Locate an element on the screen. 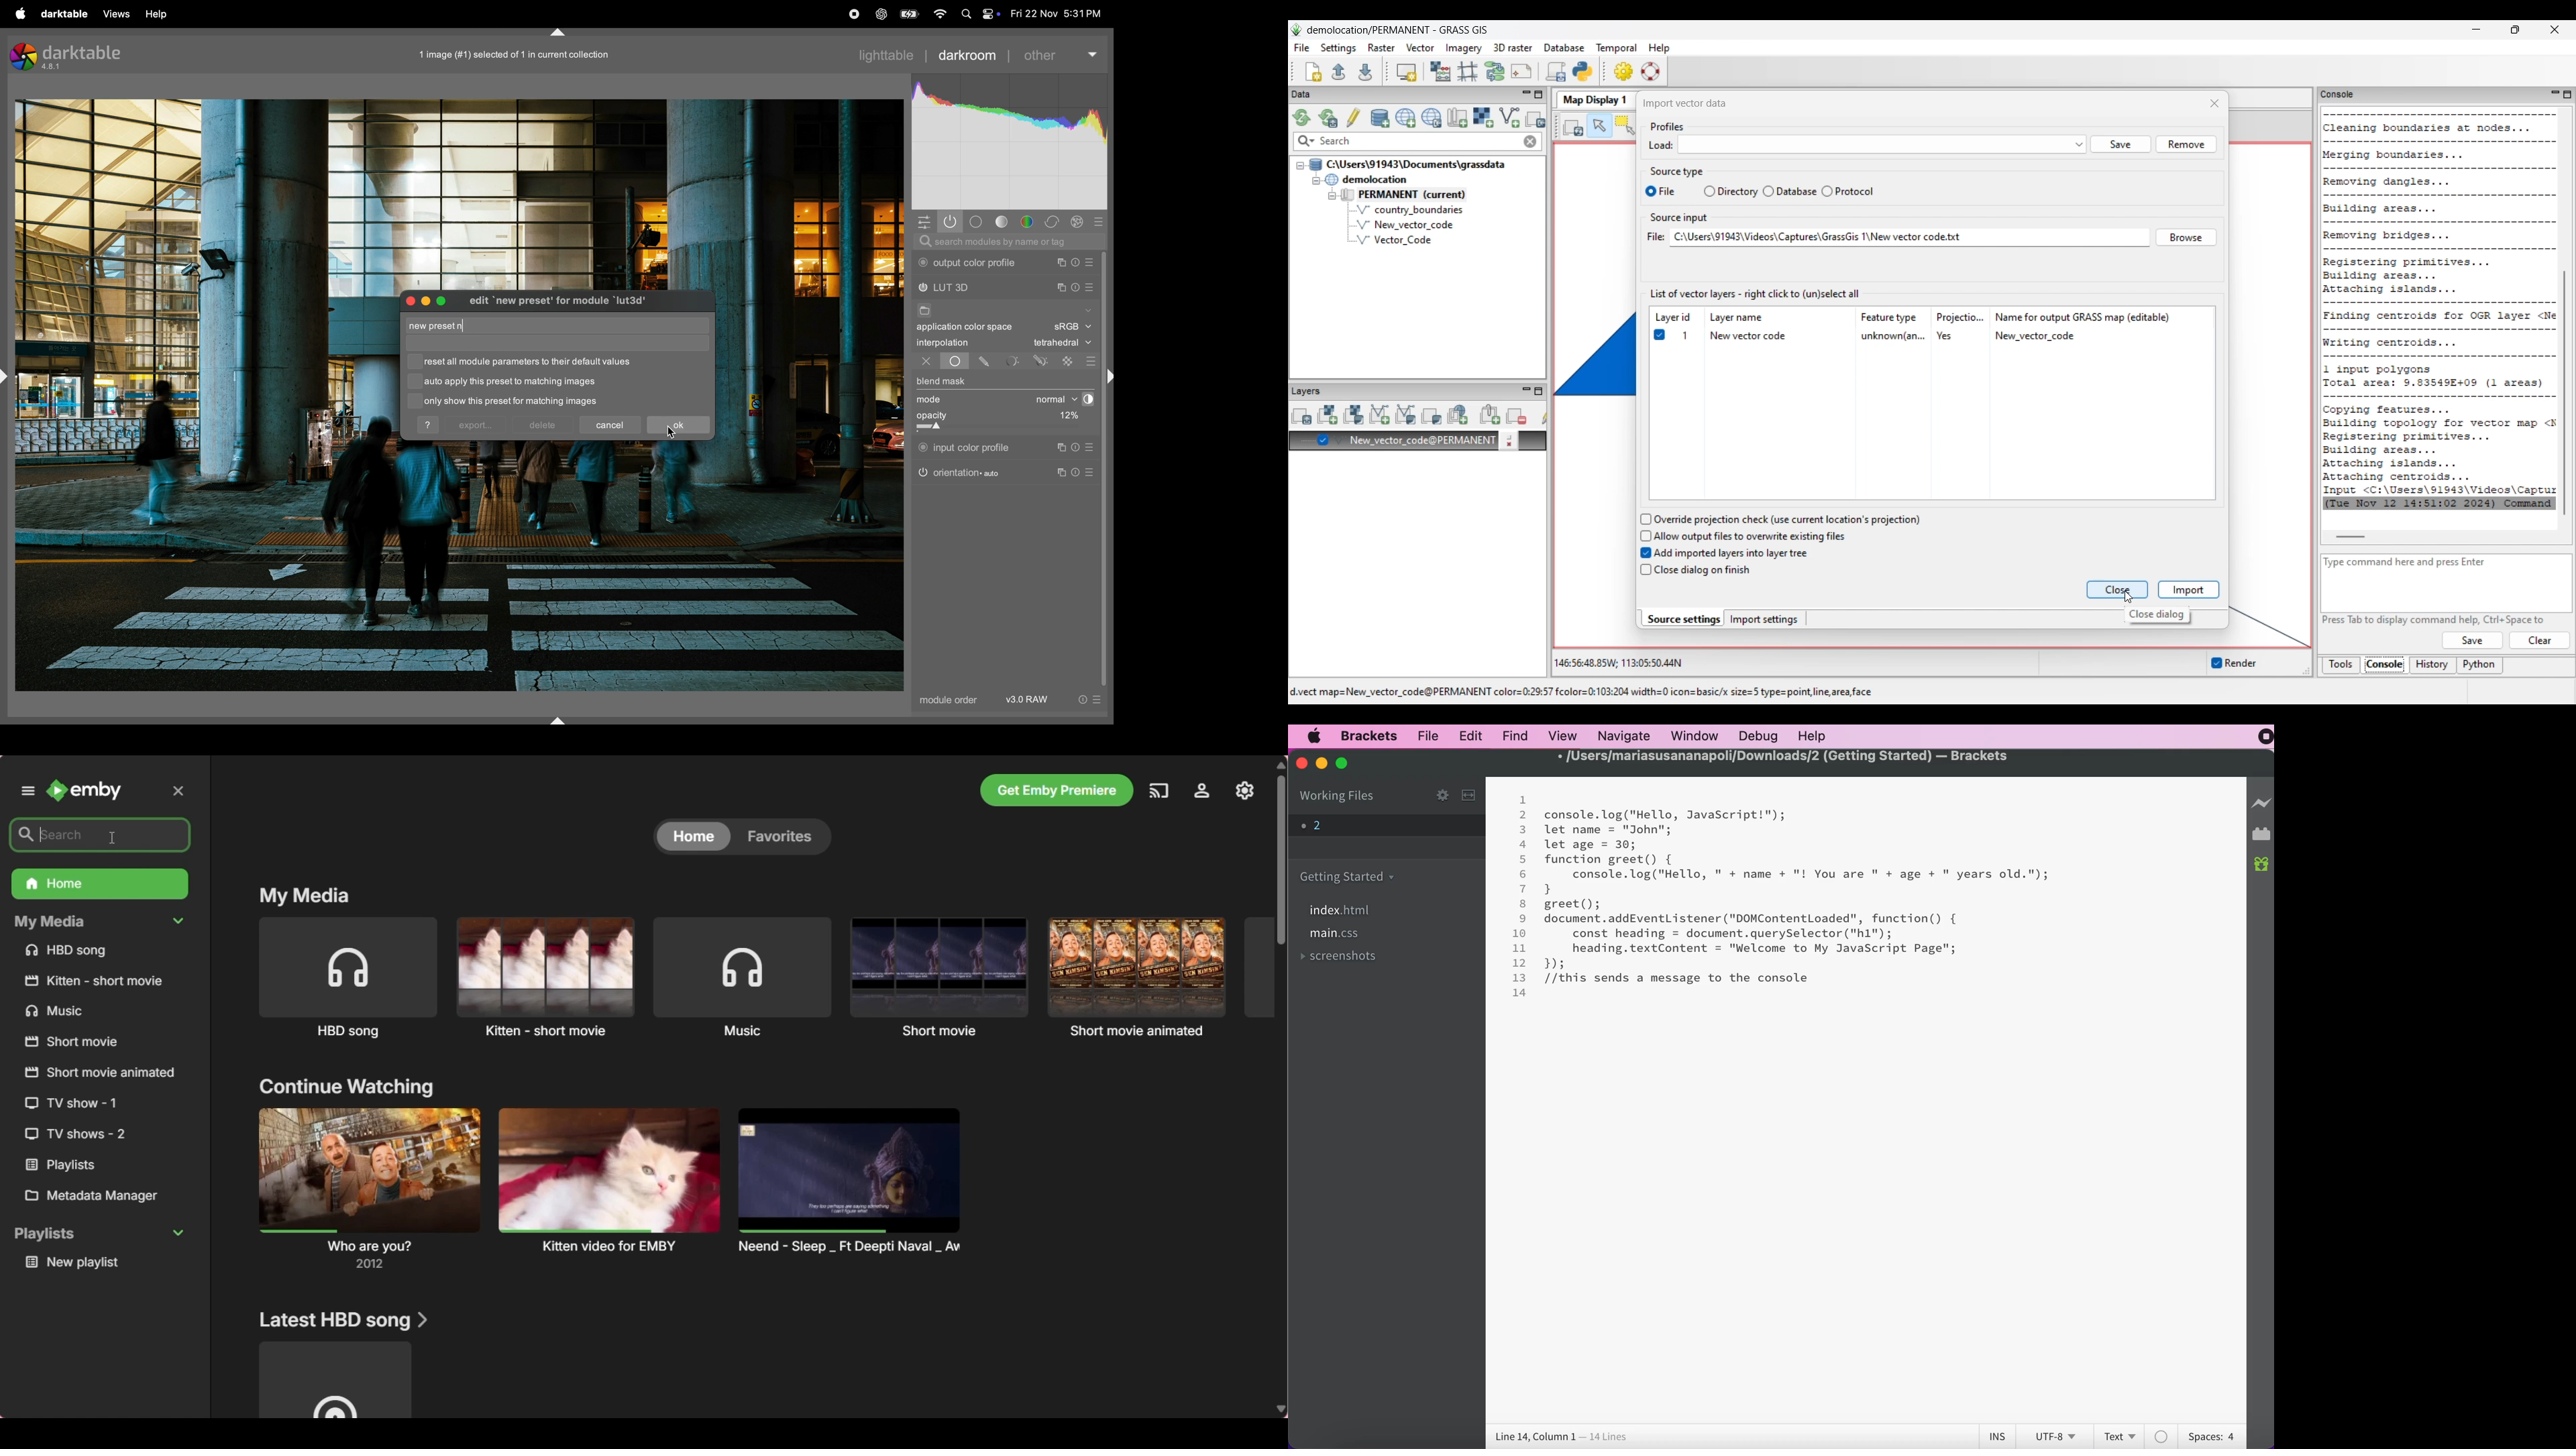  ok is located at coordinates (678, 426).